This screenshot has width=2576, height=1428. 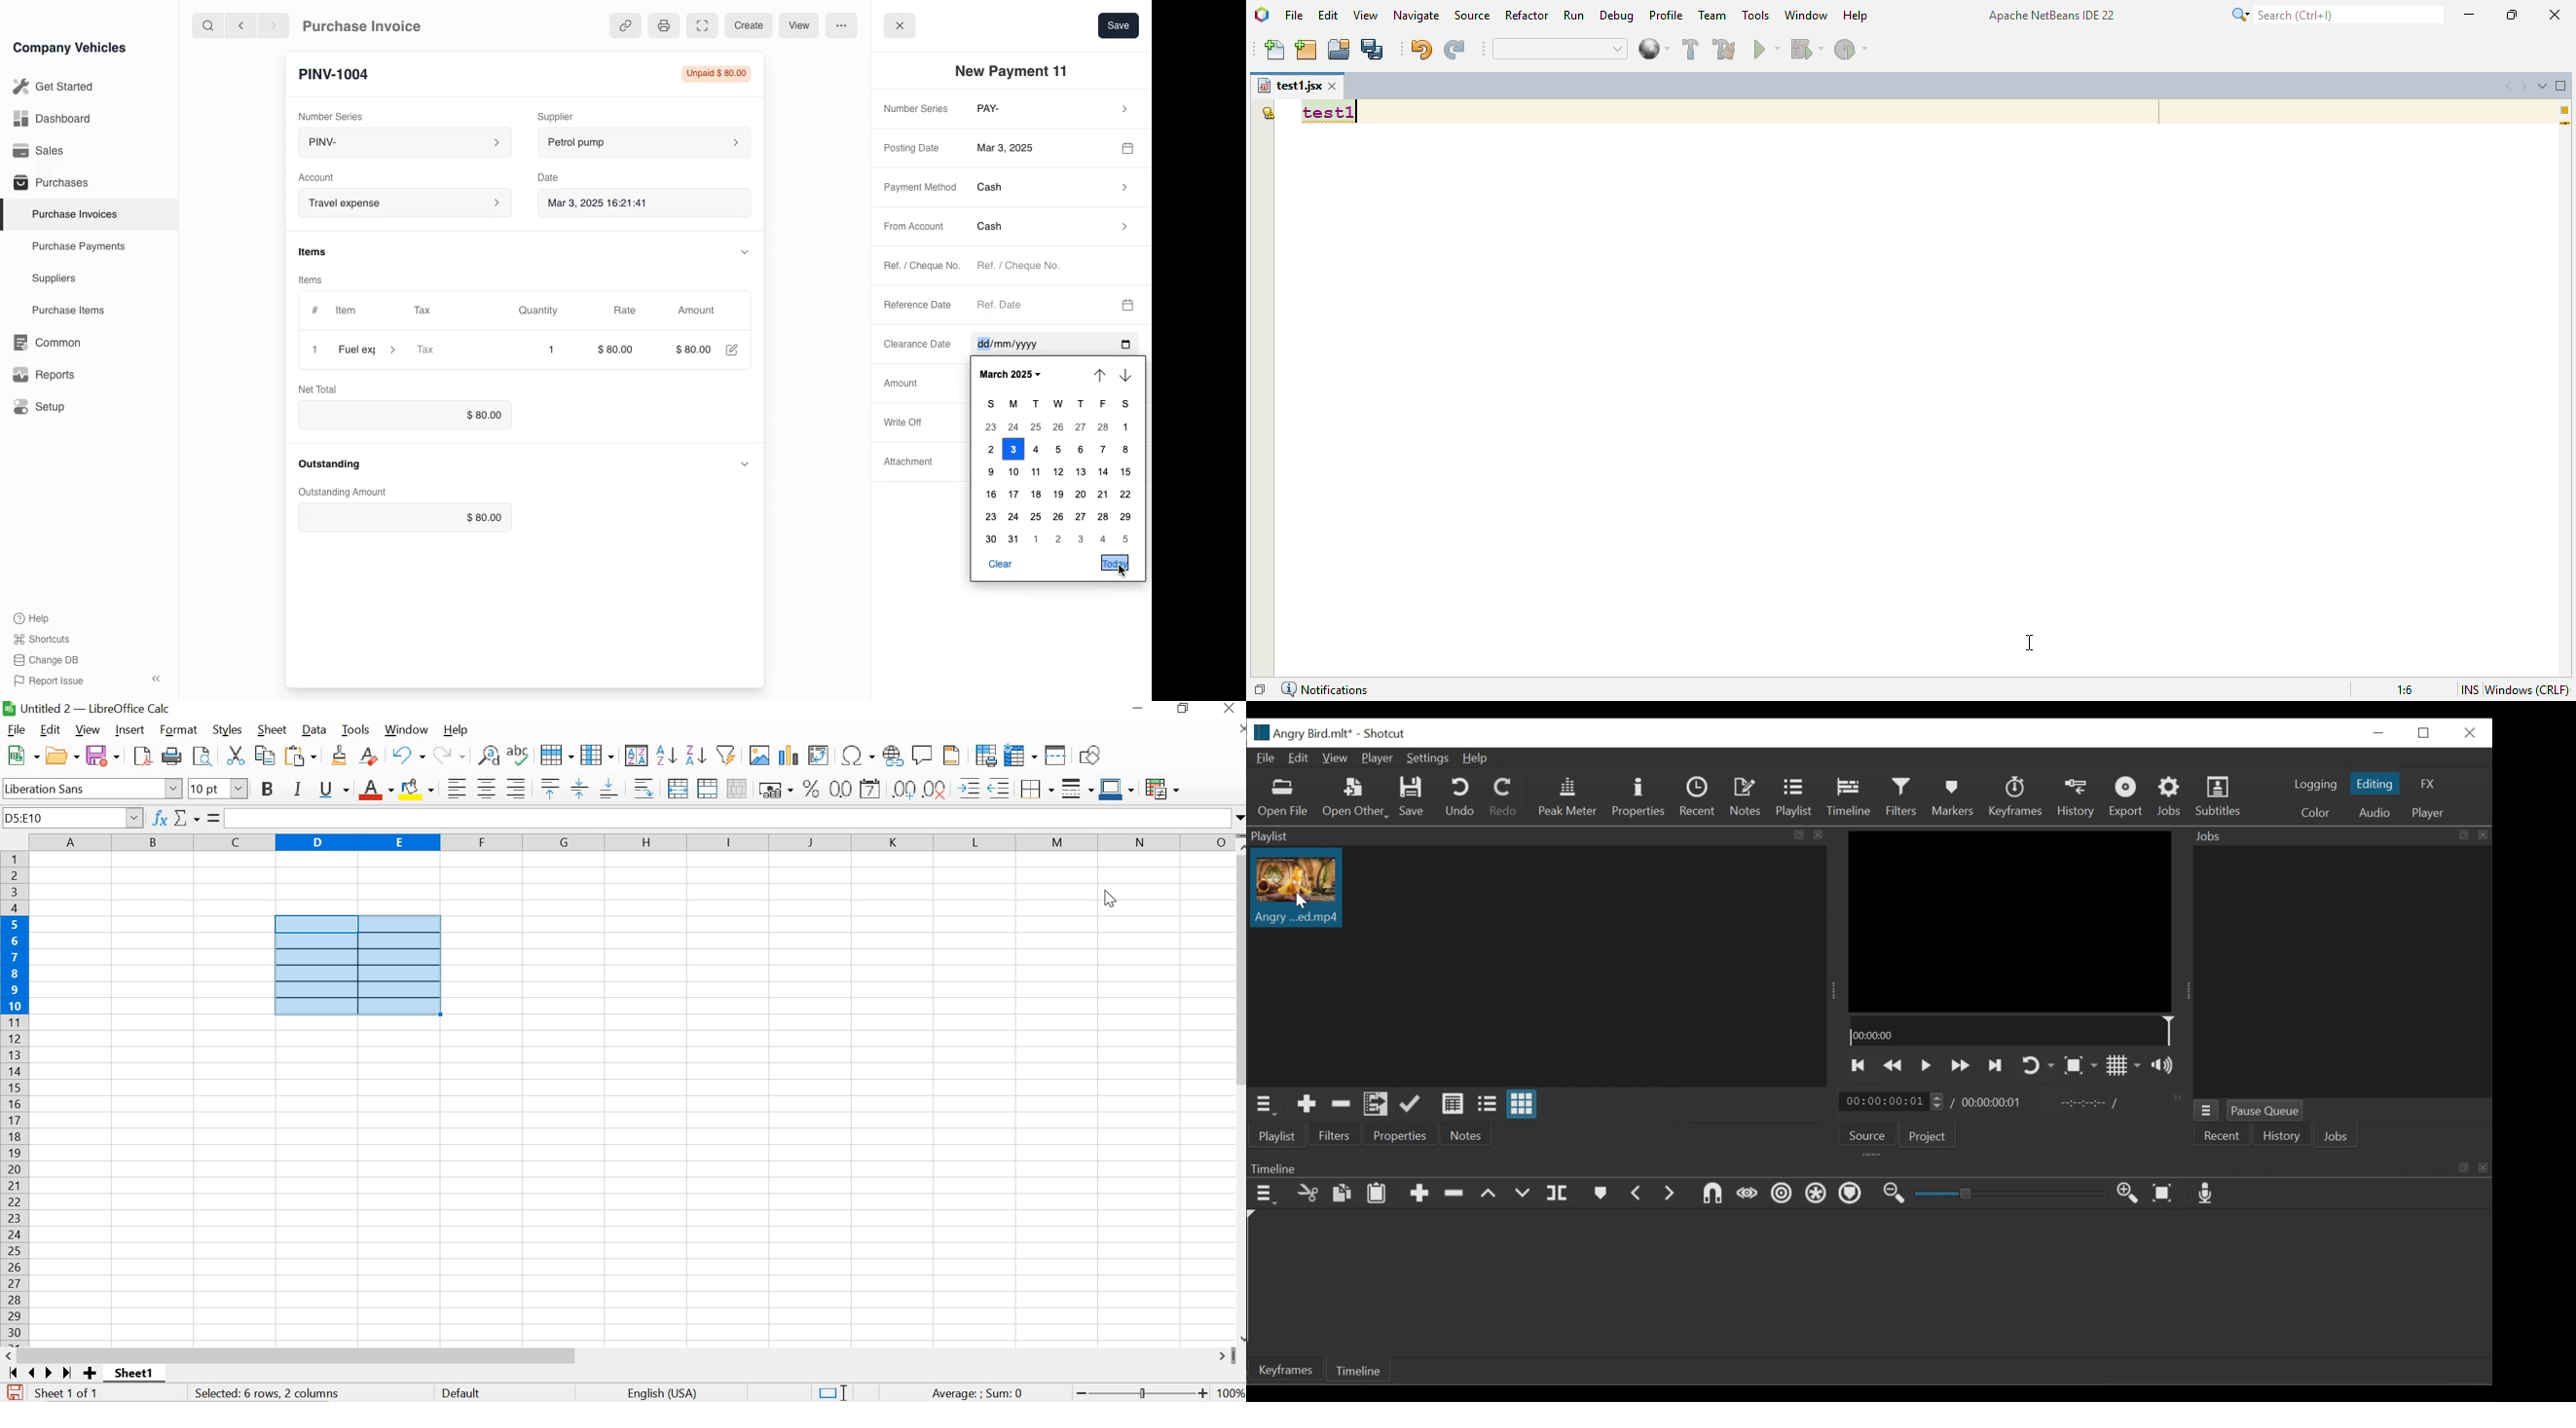 I want to click on close sidebar, so click(x=158, y=677).